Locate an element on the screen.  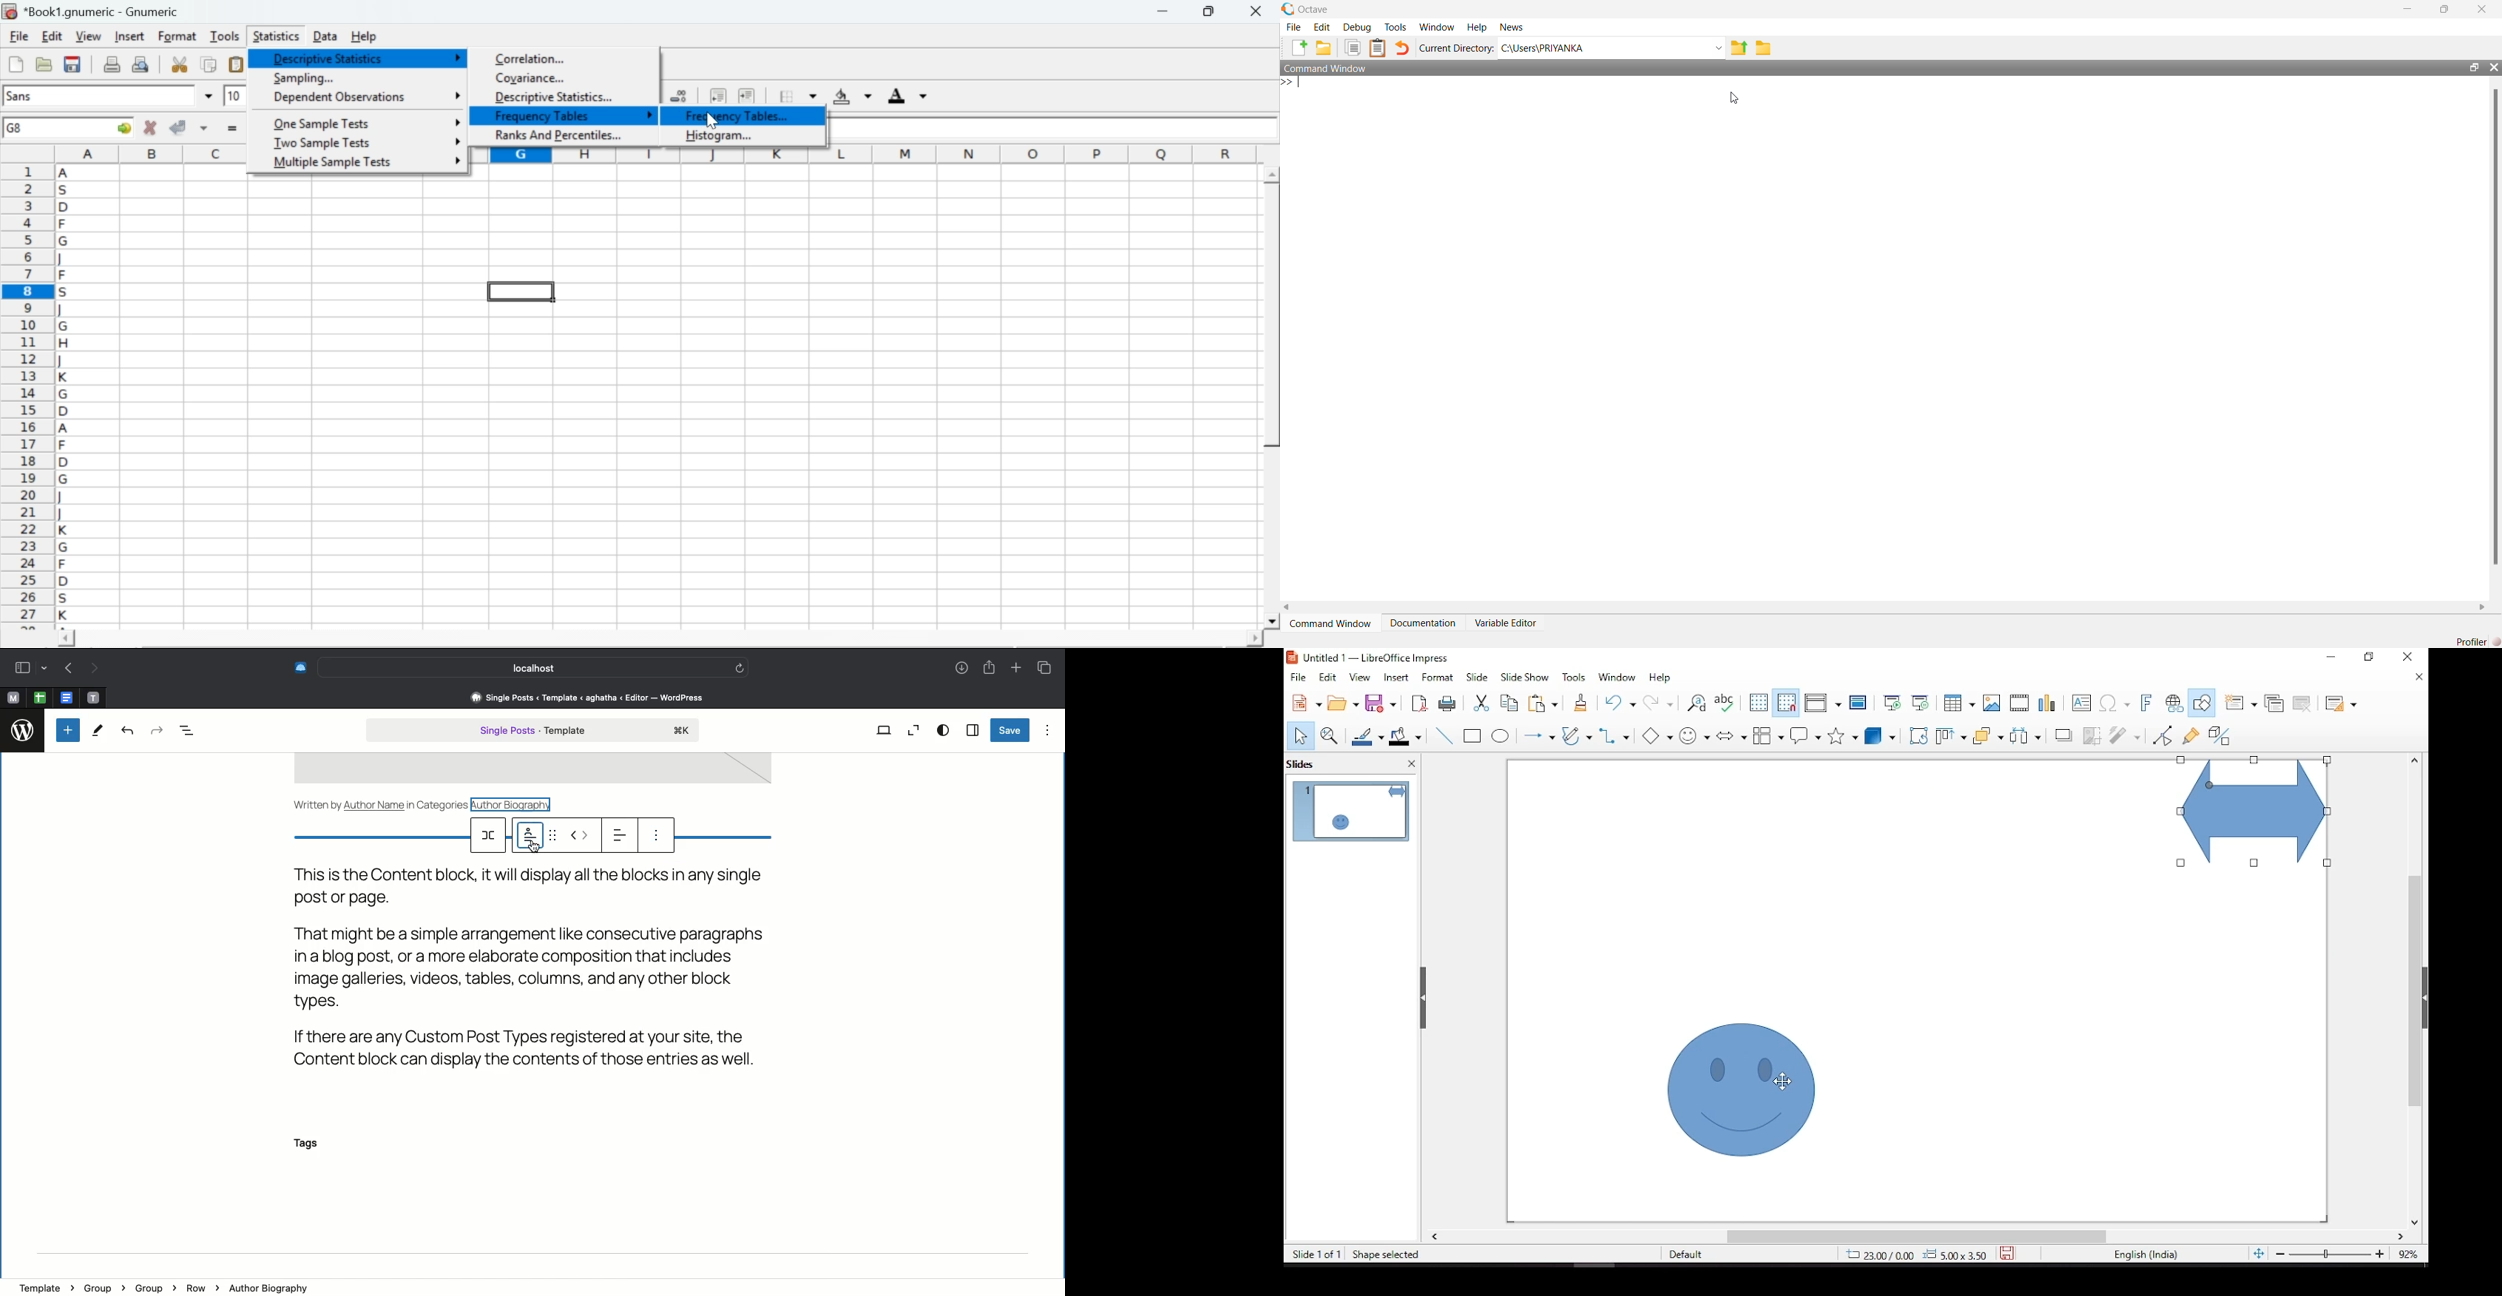
crop image is located at coordinates (2093, 734).